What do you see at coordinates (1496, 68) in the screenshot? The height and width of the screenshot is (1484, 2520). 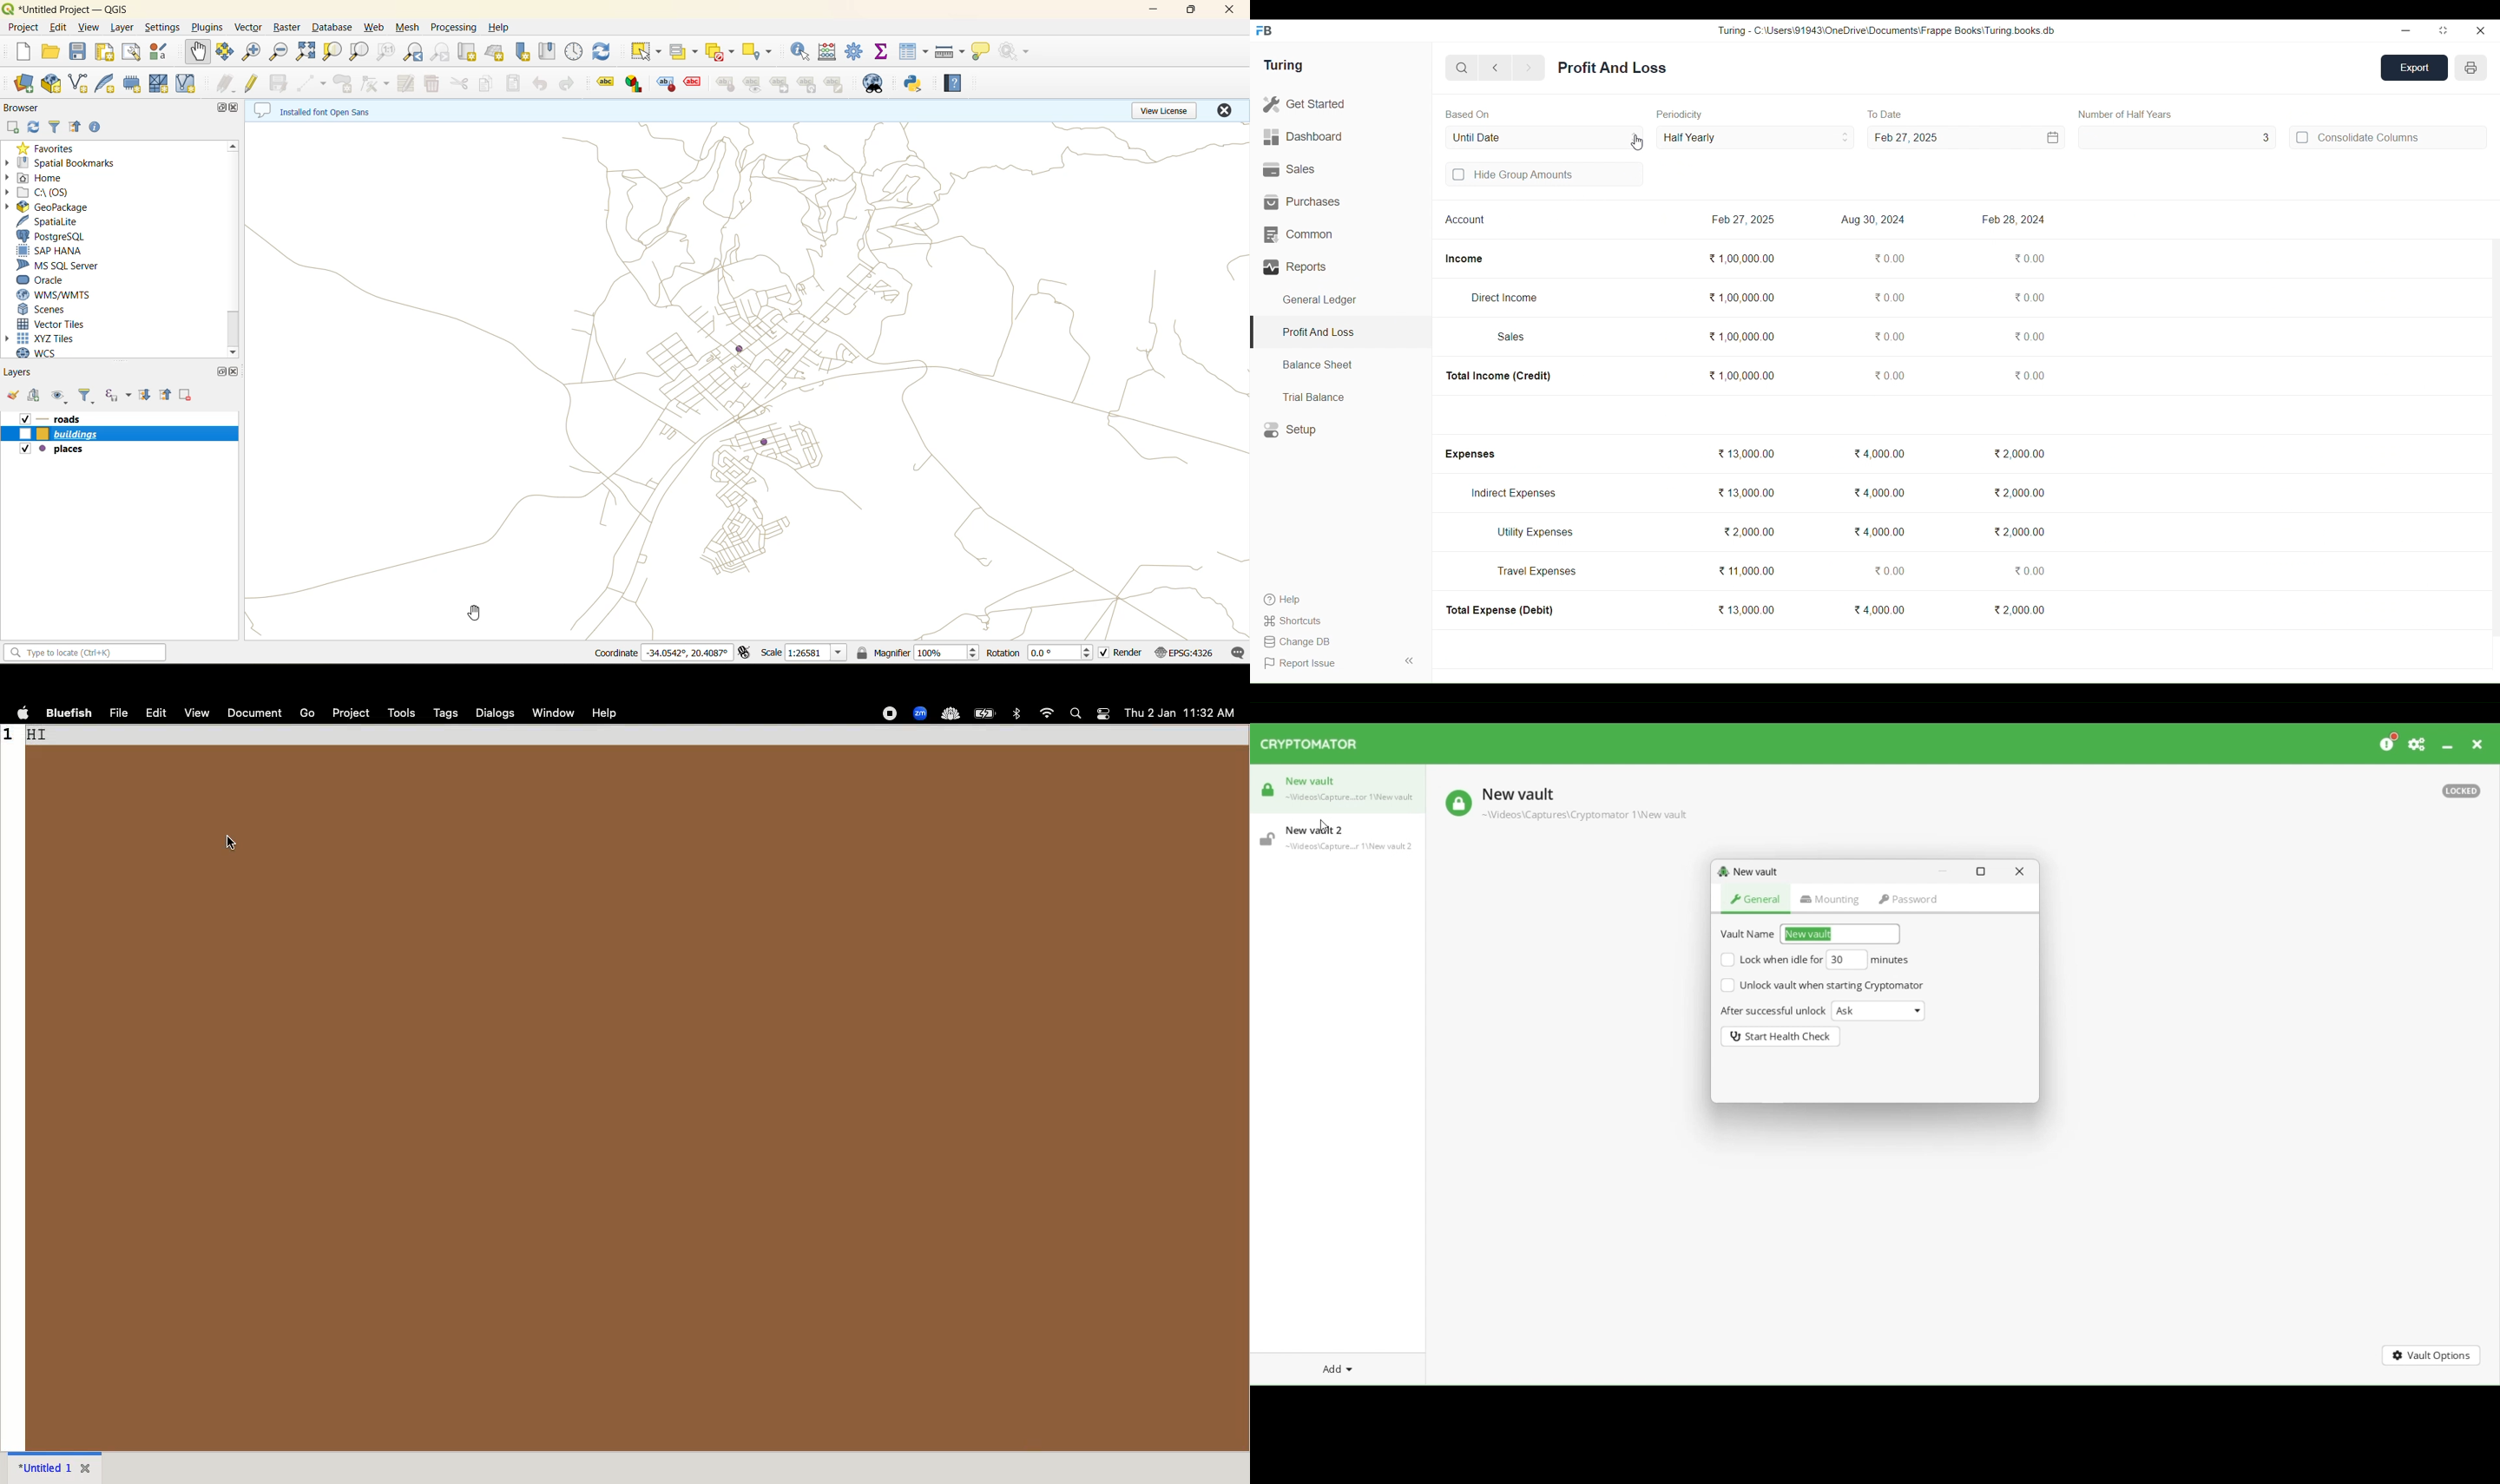 I see `Previous` at bounding box center [1496, 68].